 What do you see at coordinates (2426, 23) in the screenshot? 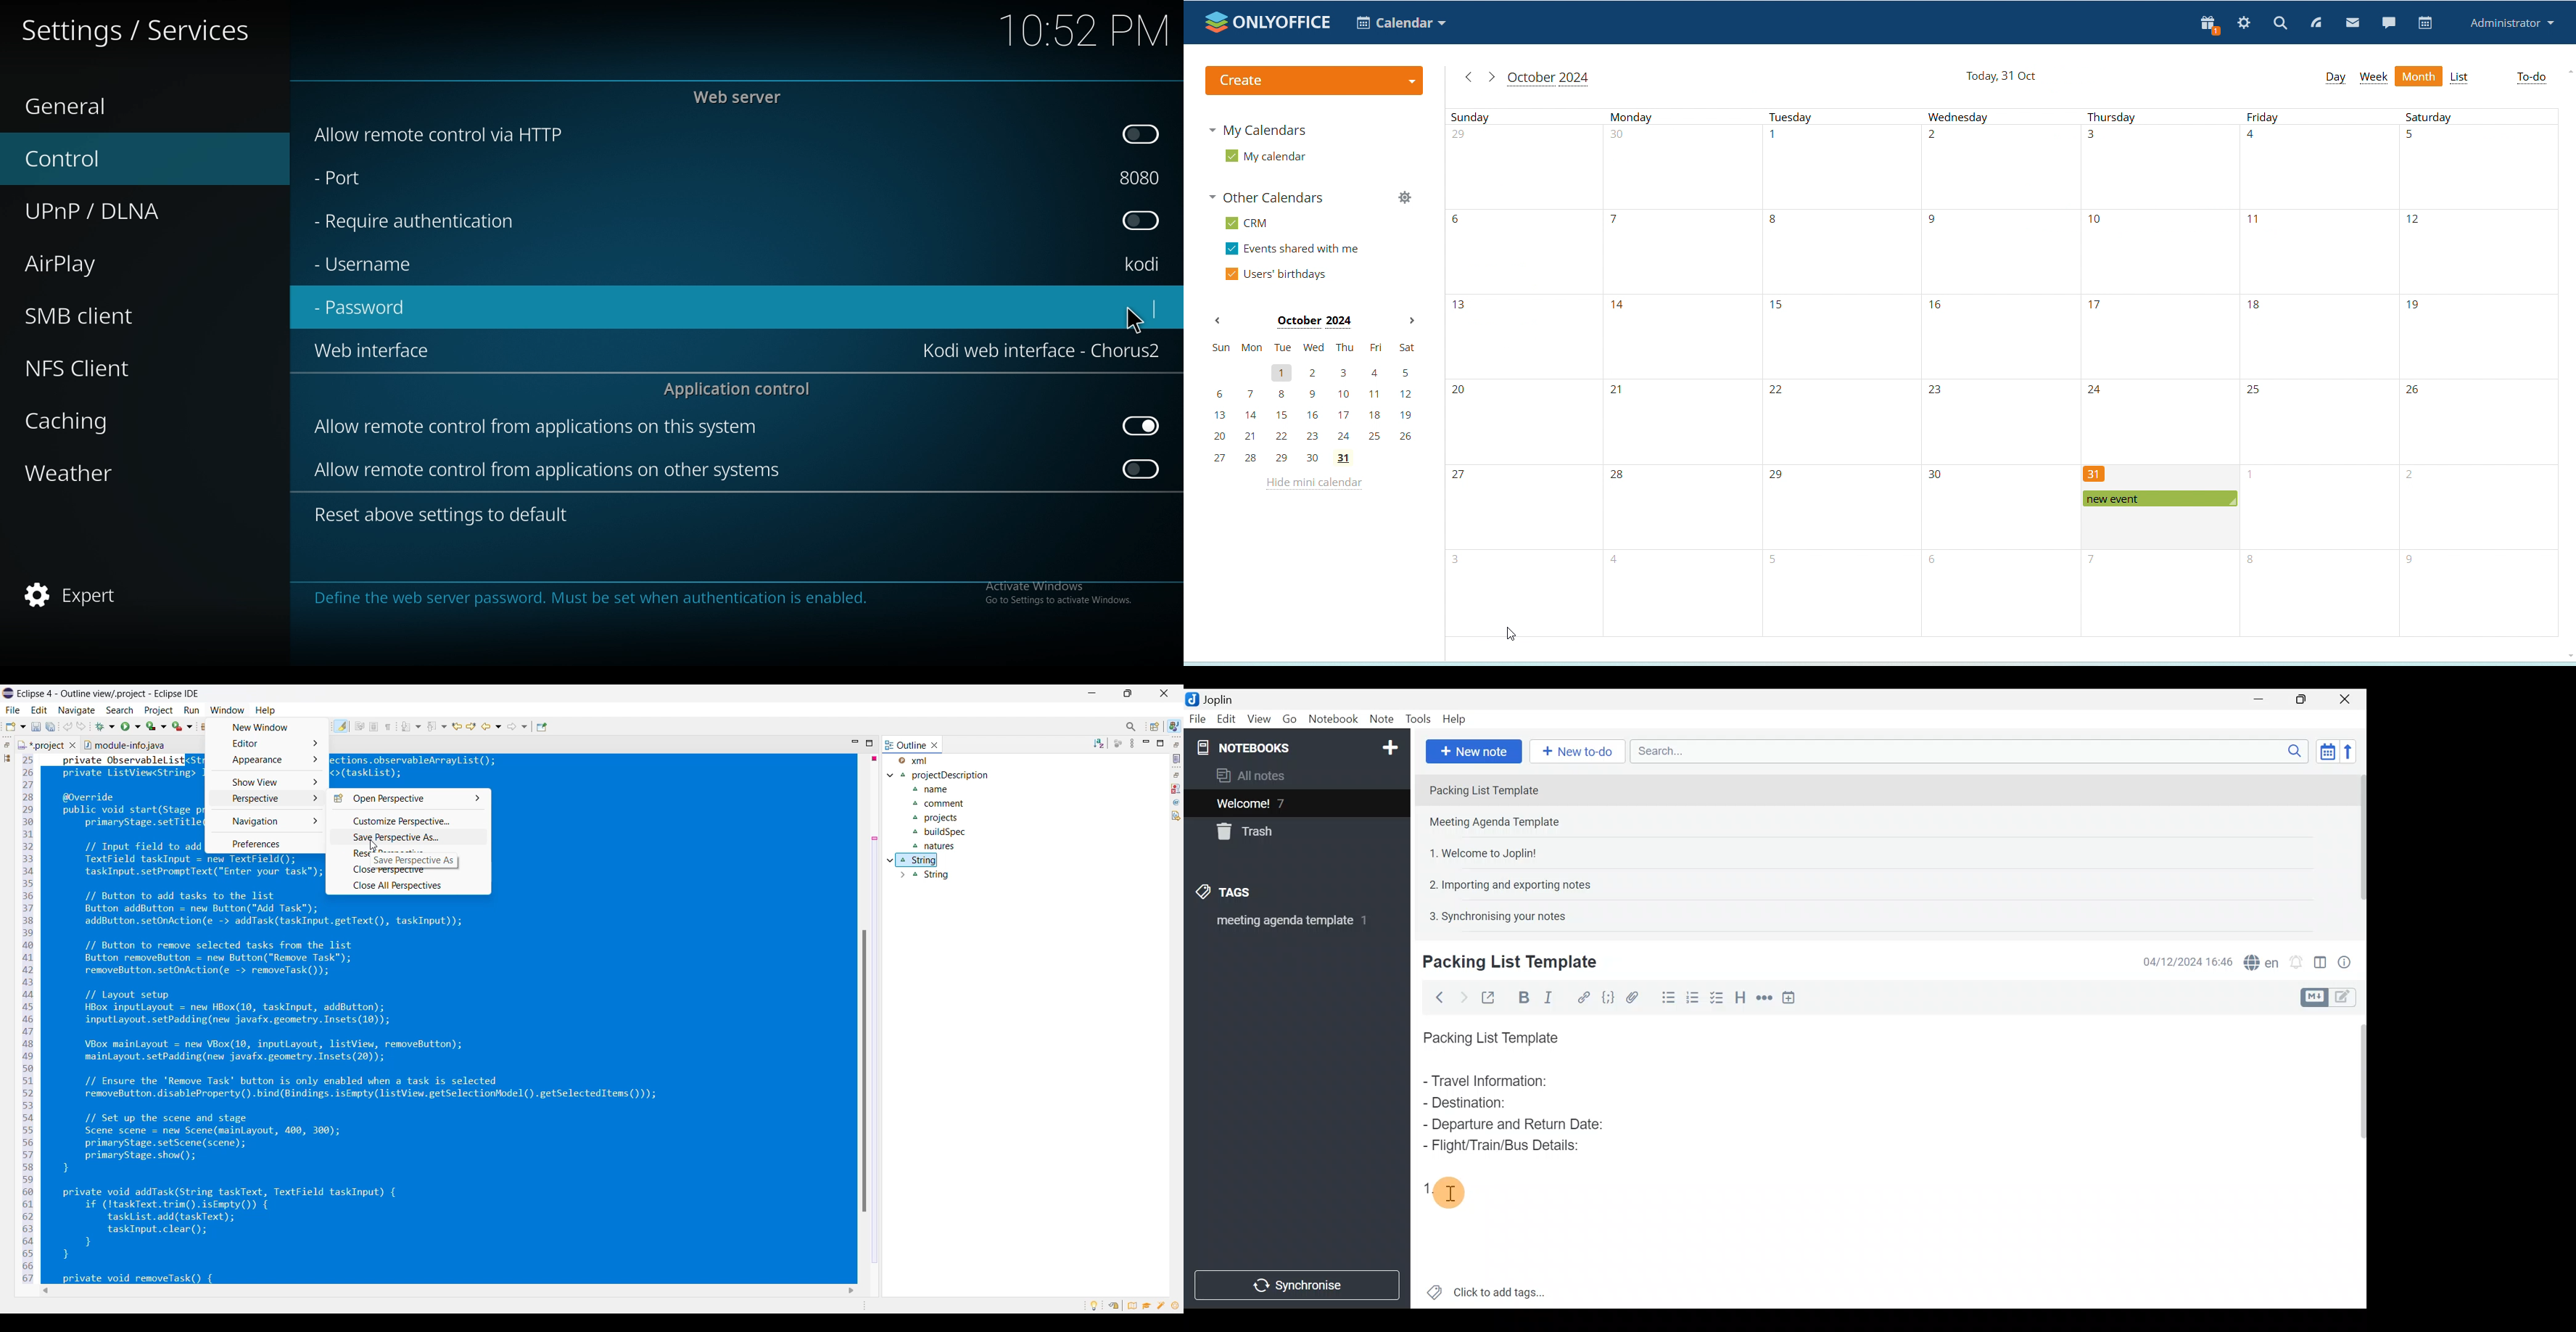
I see `calendar` at bounding box center [2426, 23].